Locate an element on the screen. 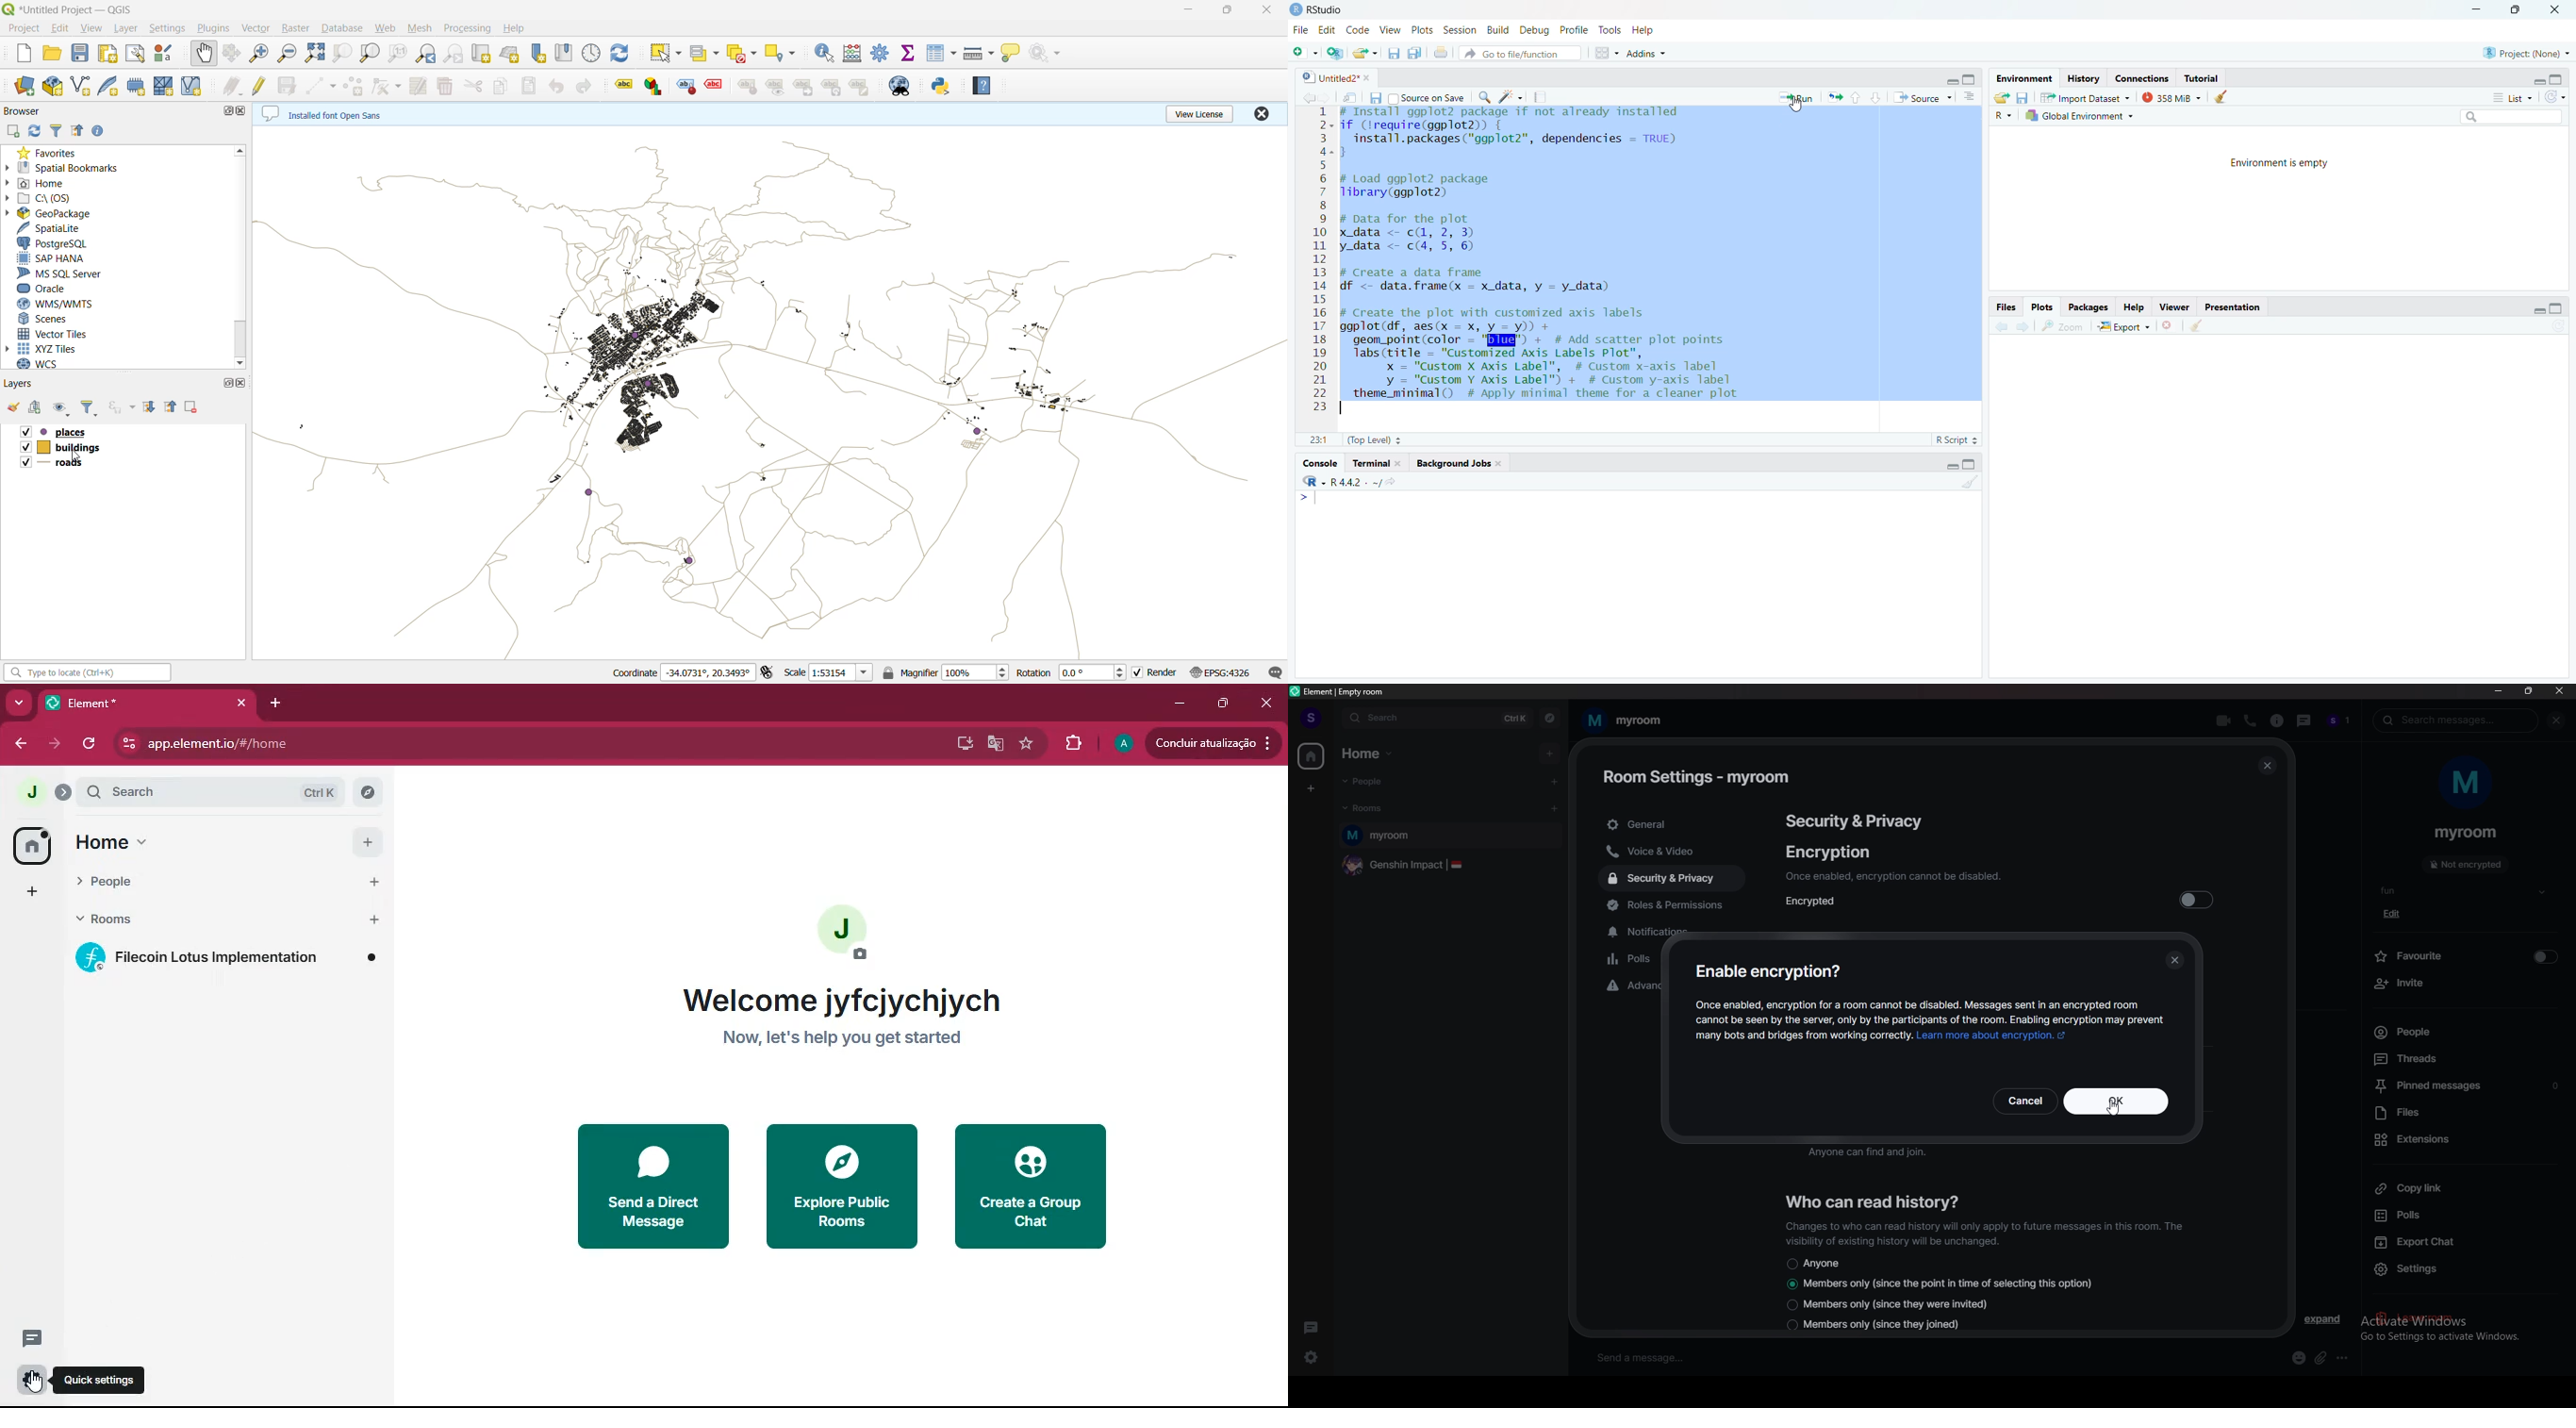  Project: (None) is located at coordinates (2525, 53).